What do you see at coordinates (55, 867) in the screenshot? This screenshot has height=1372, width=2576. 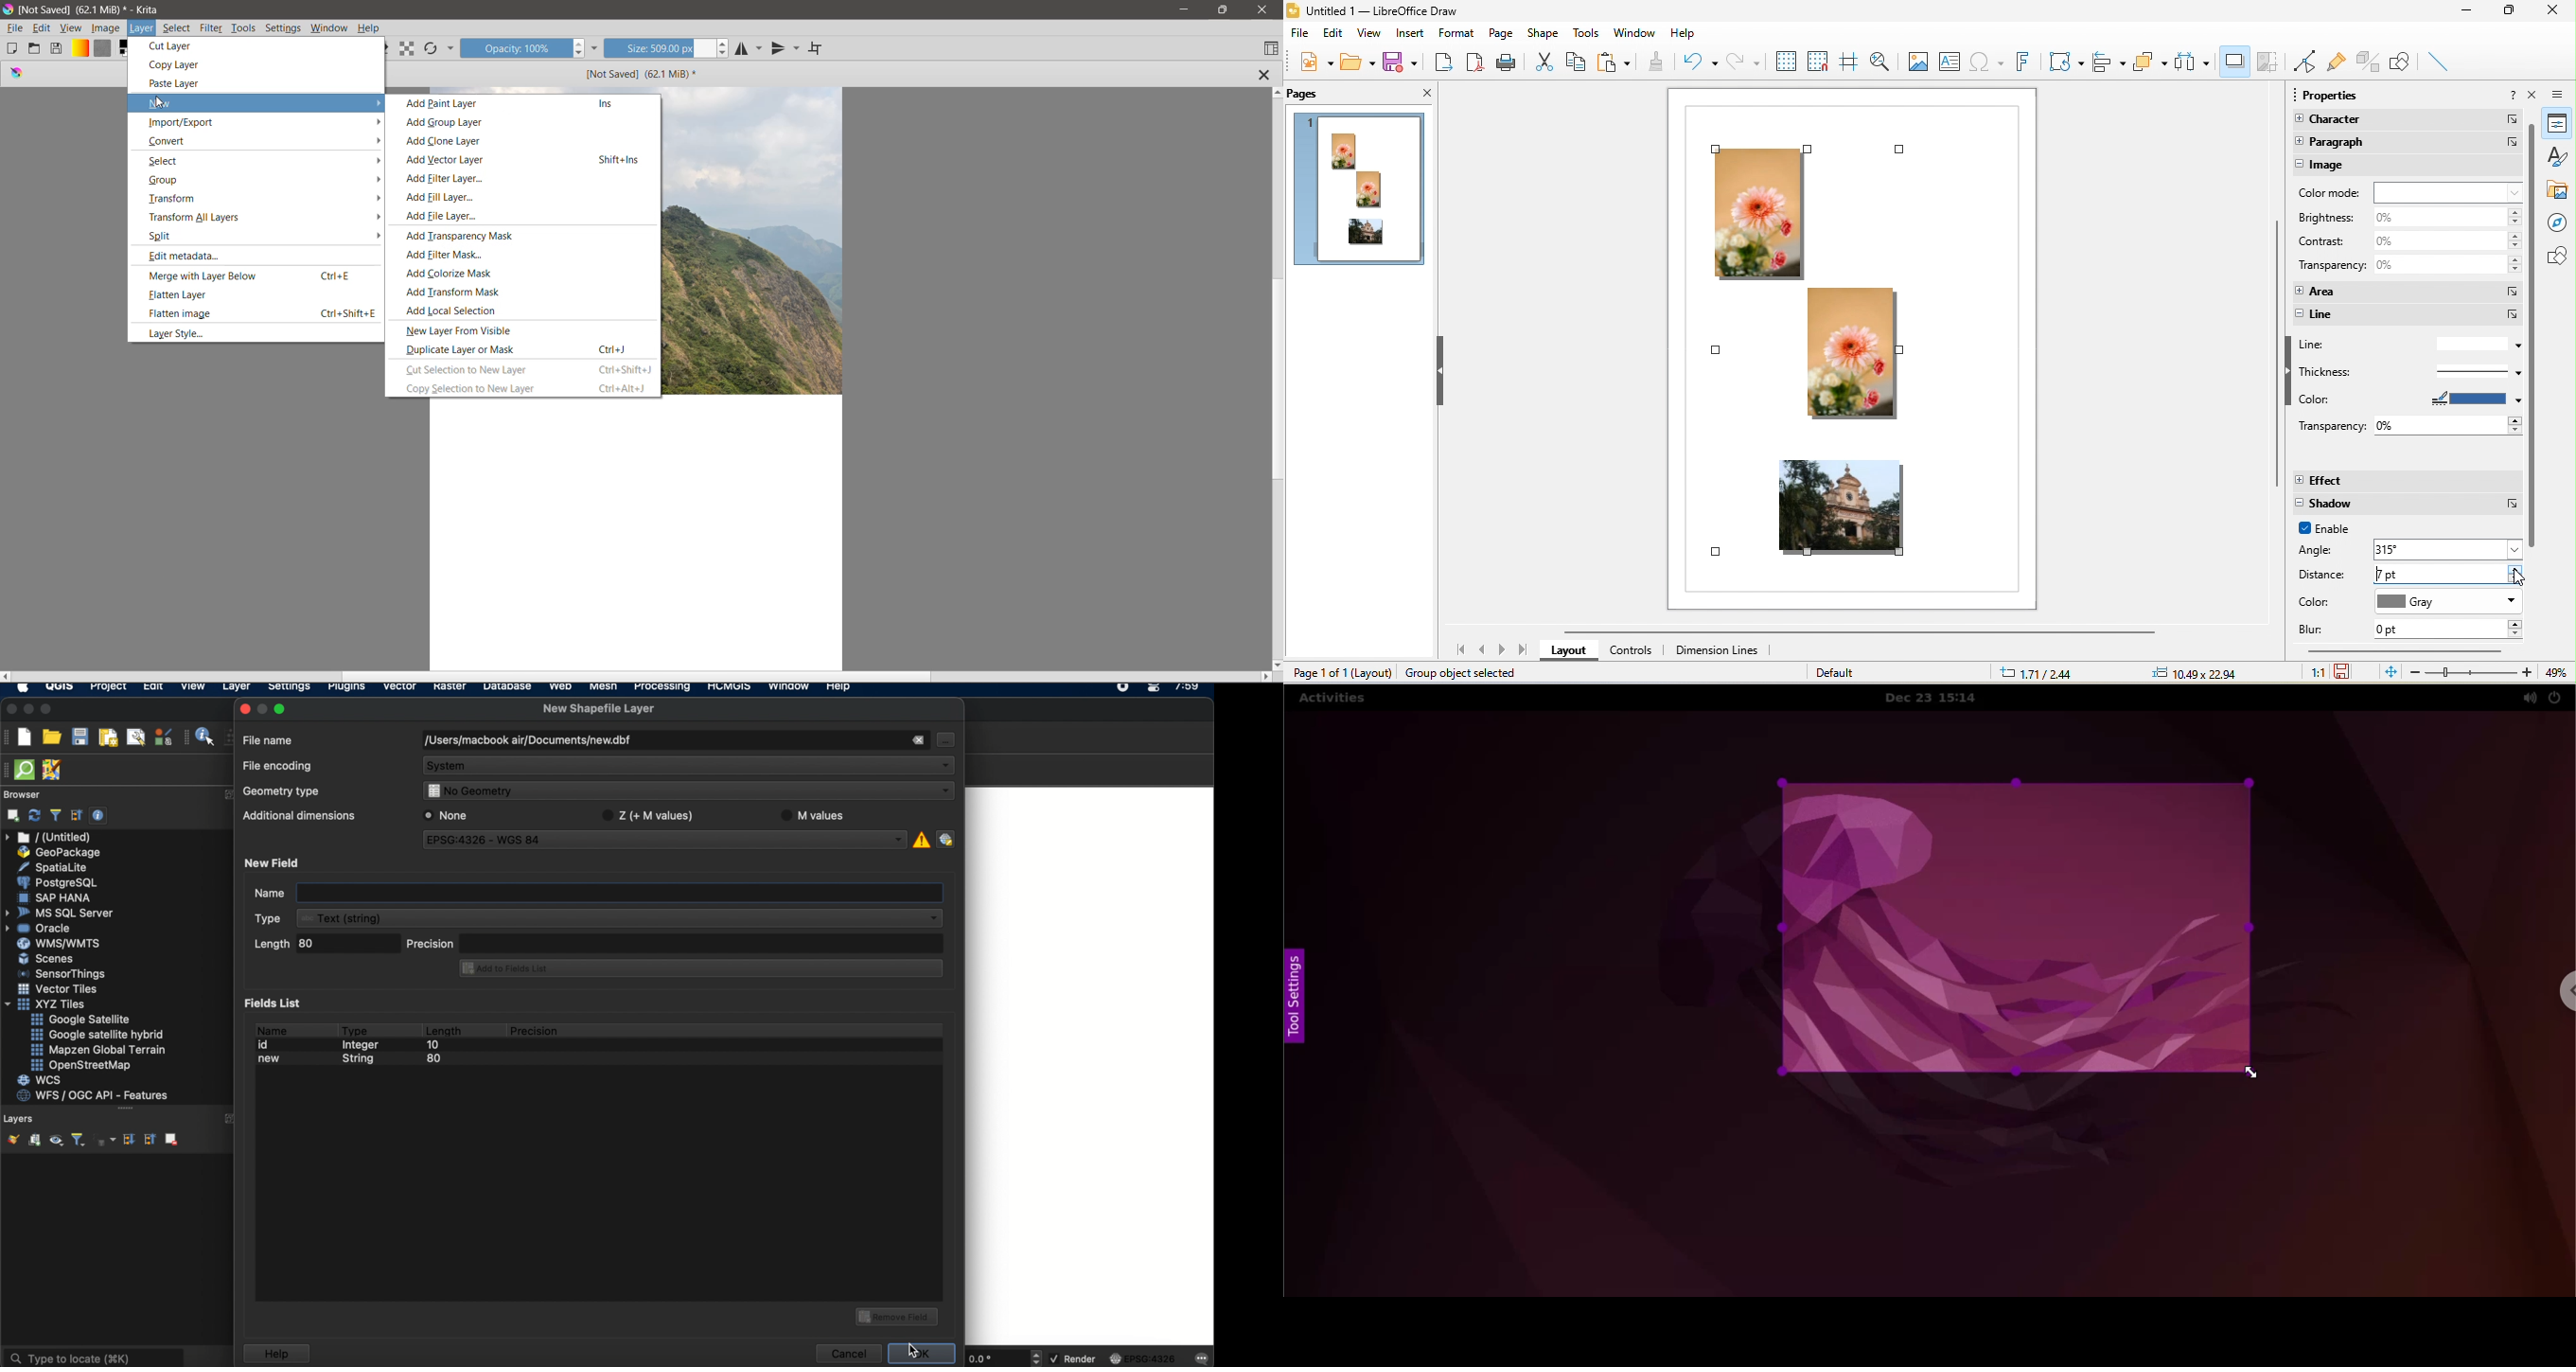 I see `spatiallite` at bounding box center [55, 867].